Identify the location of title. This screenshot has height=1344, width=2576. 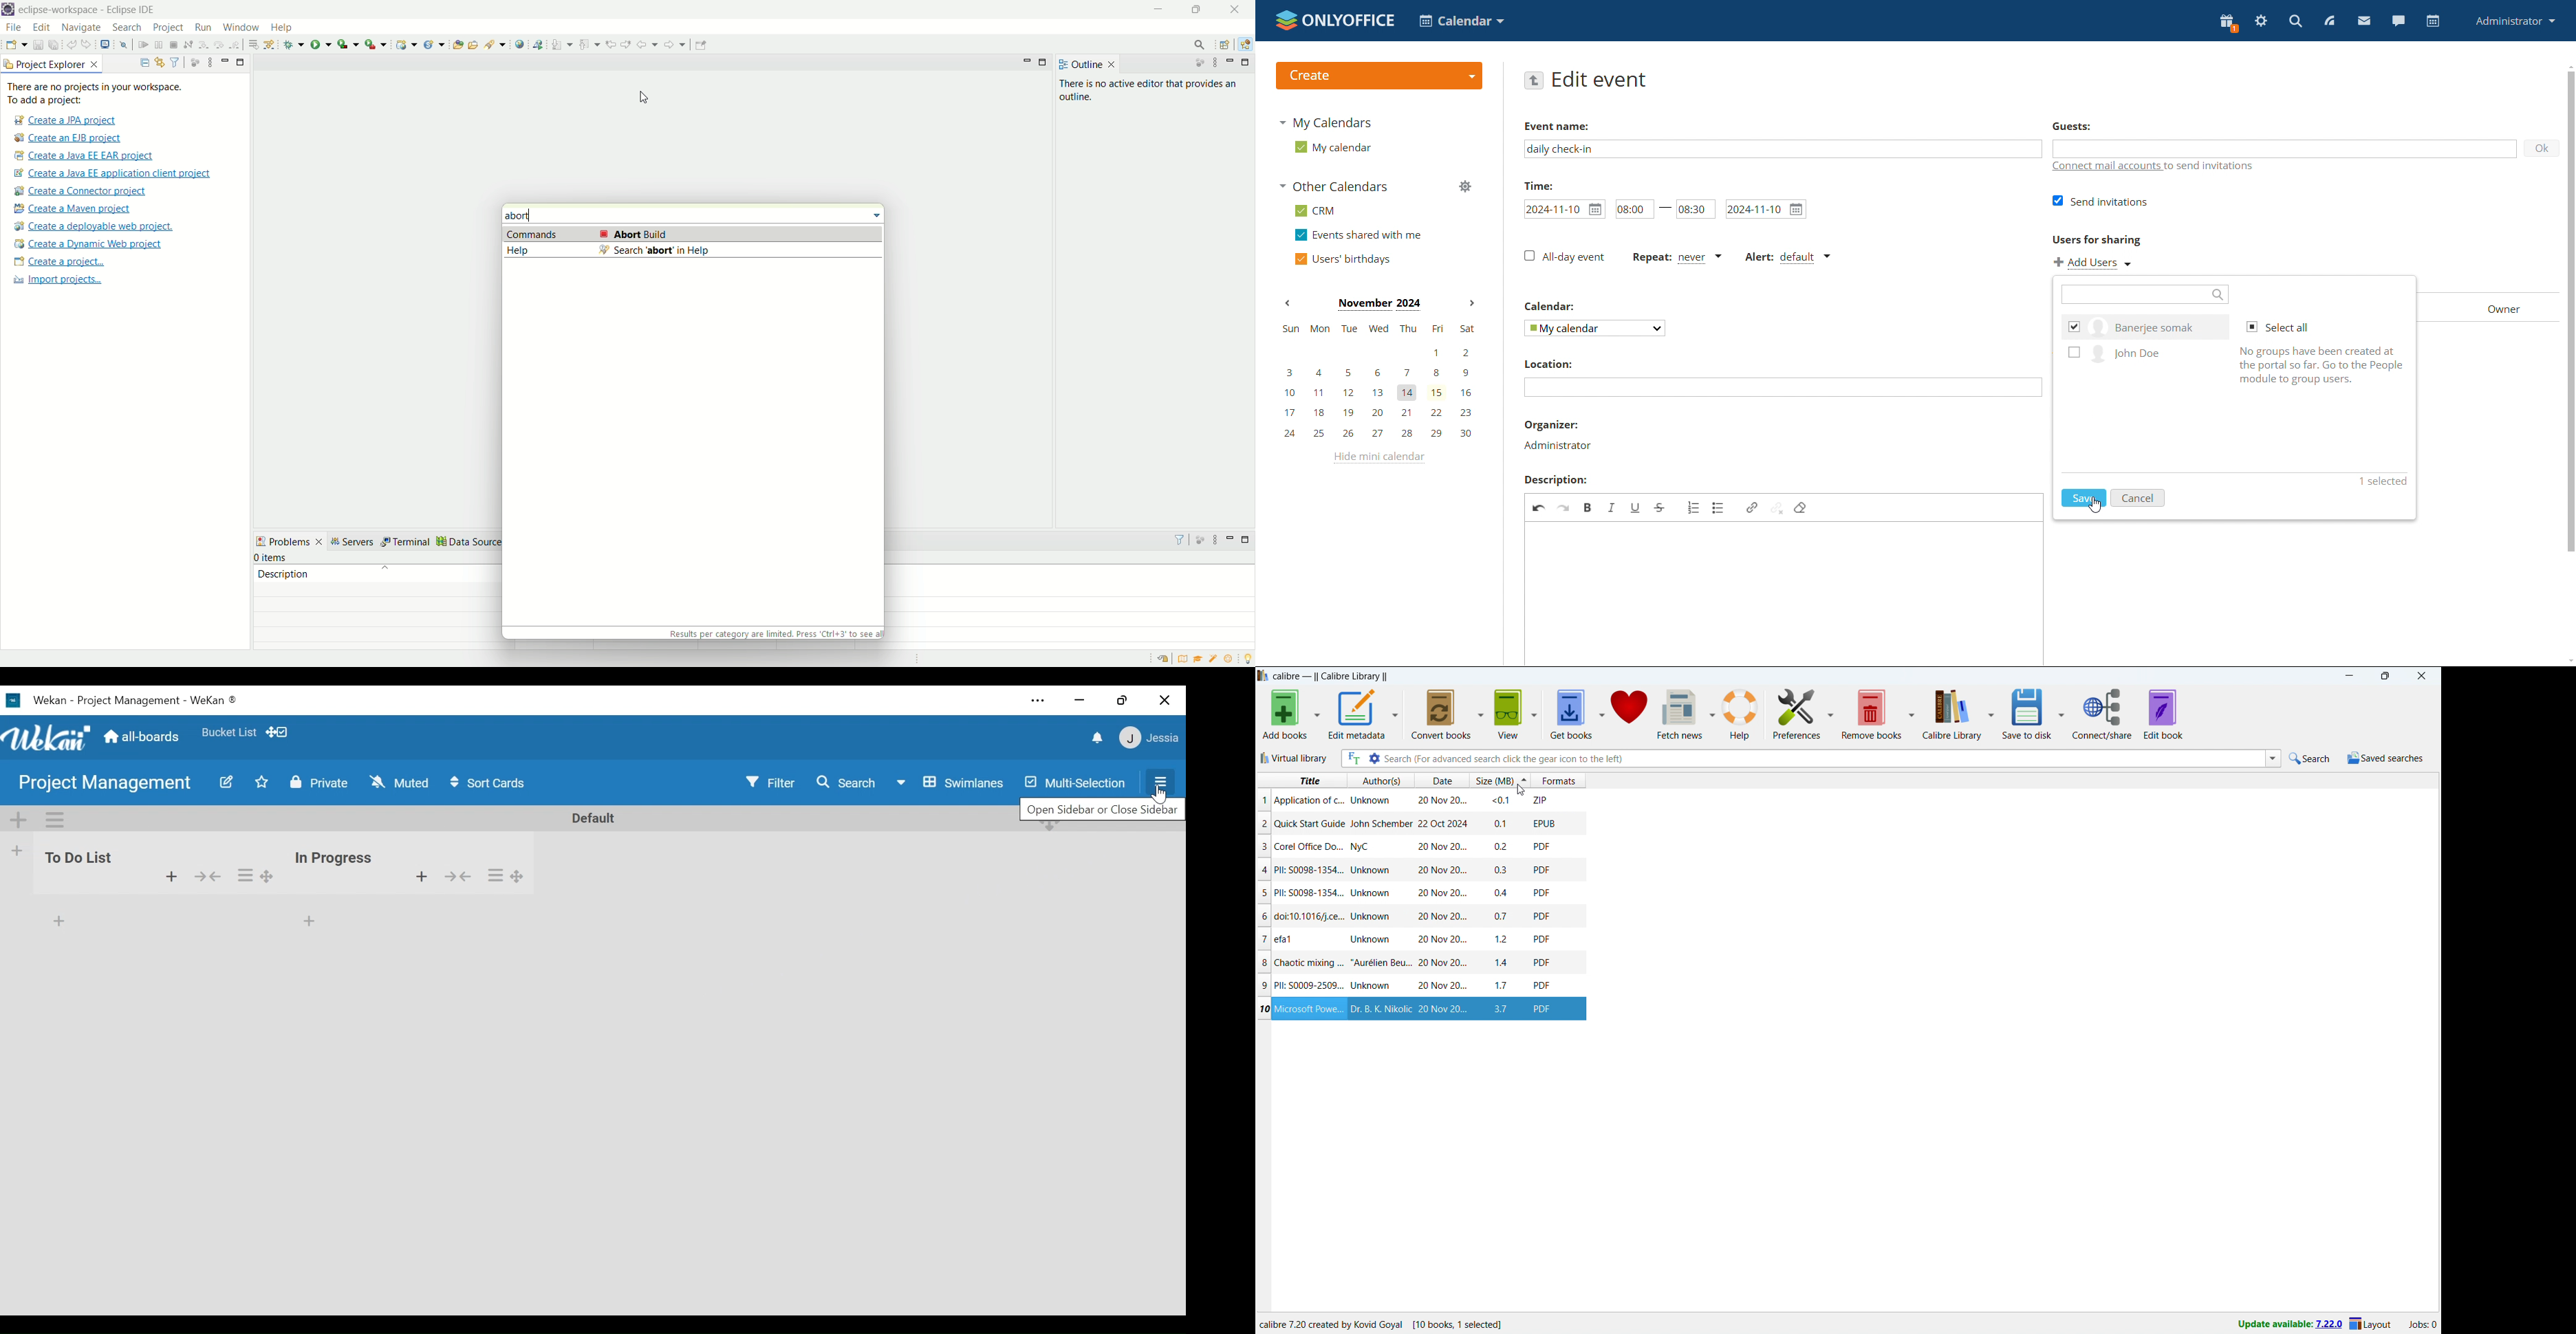
(1309, 917).